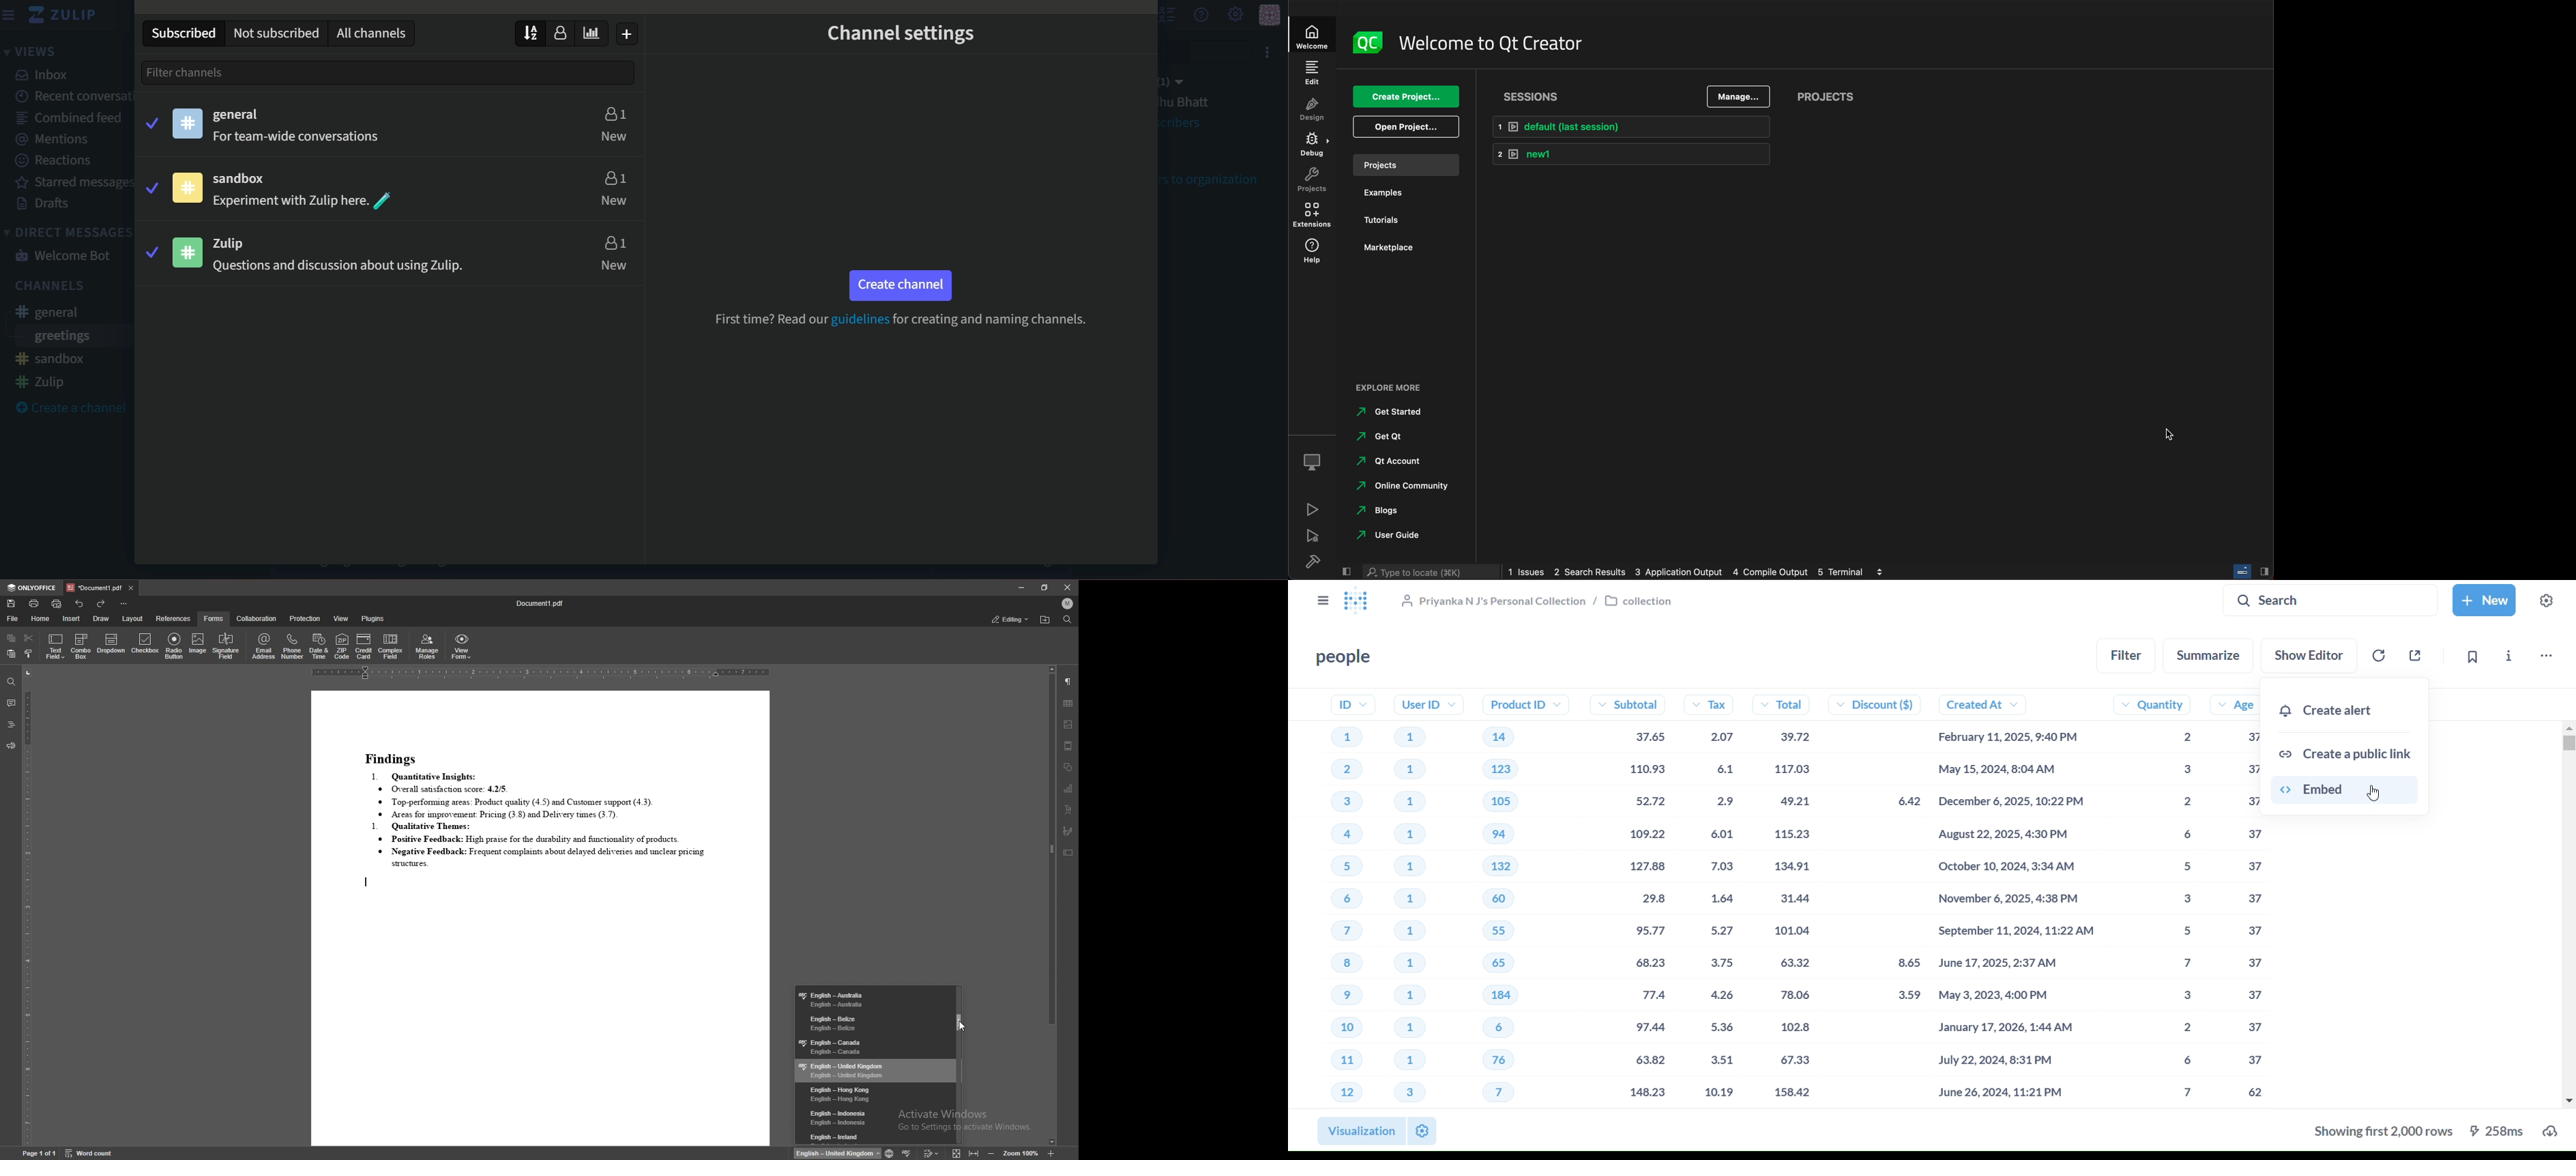  I want to click on collaboration, so click(258, 619).